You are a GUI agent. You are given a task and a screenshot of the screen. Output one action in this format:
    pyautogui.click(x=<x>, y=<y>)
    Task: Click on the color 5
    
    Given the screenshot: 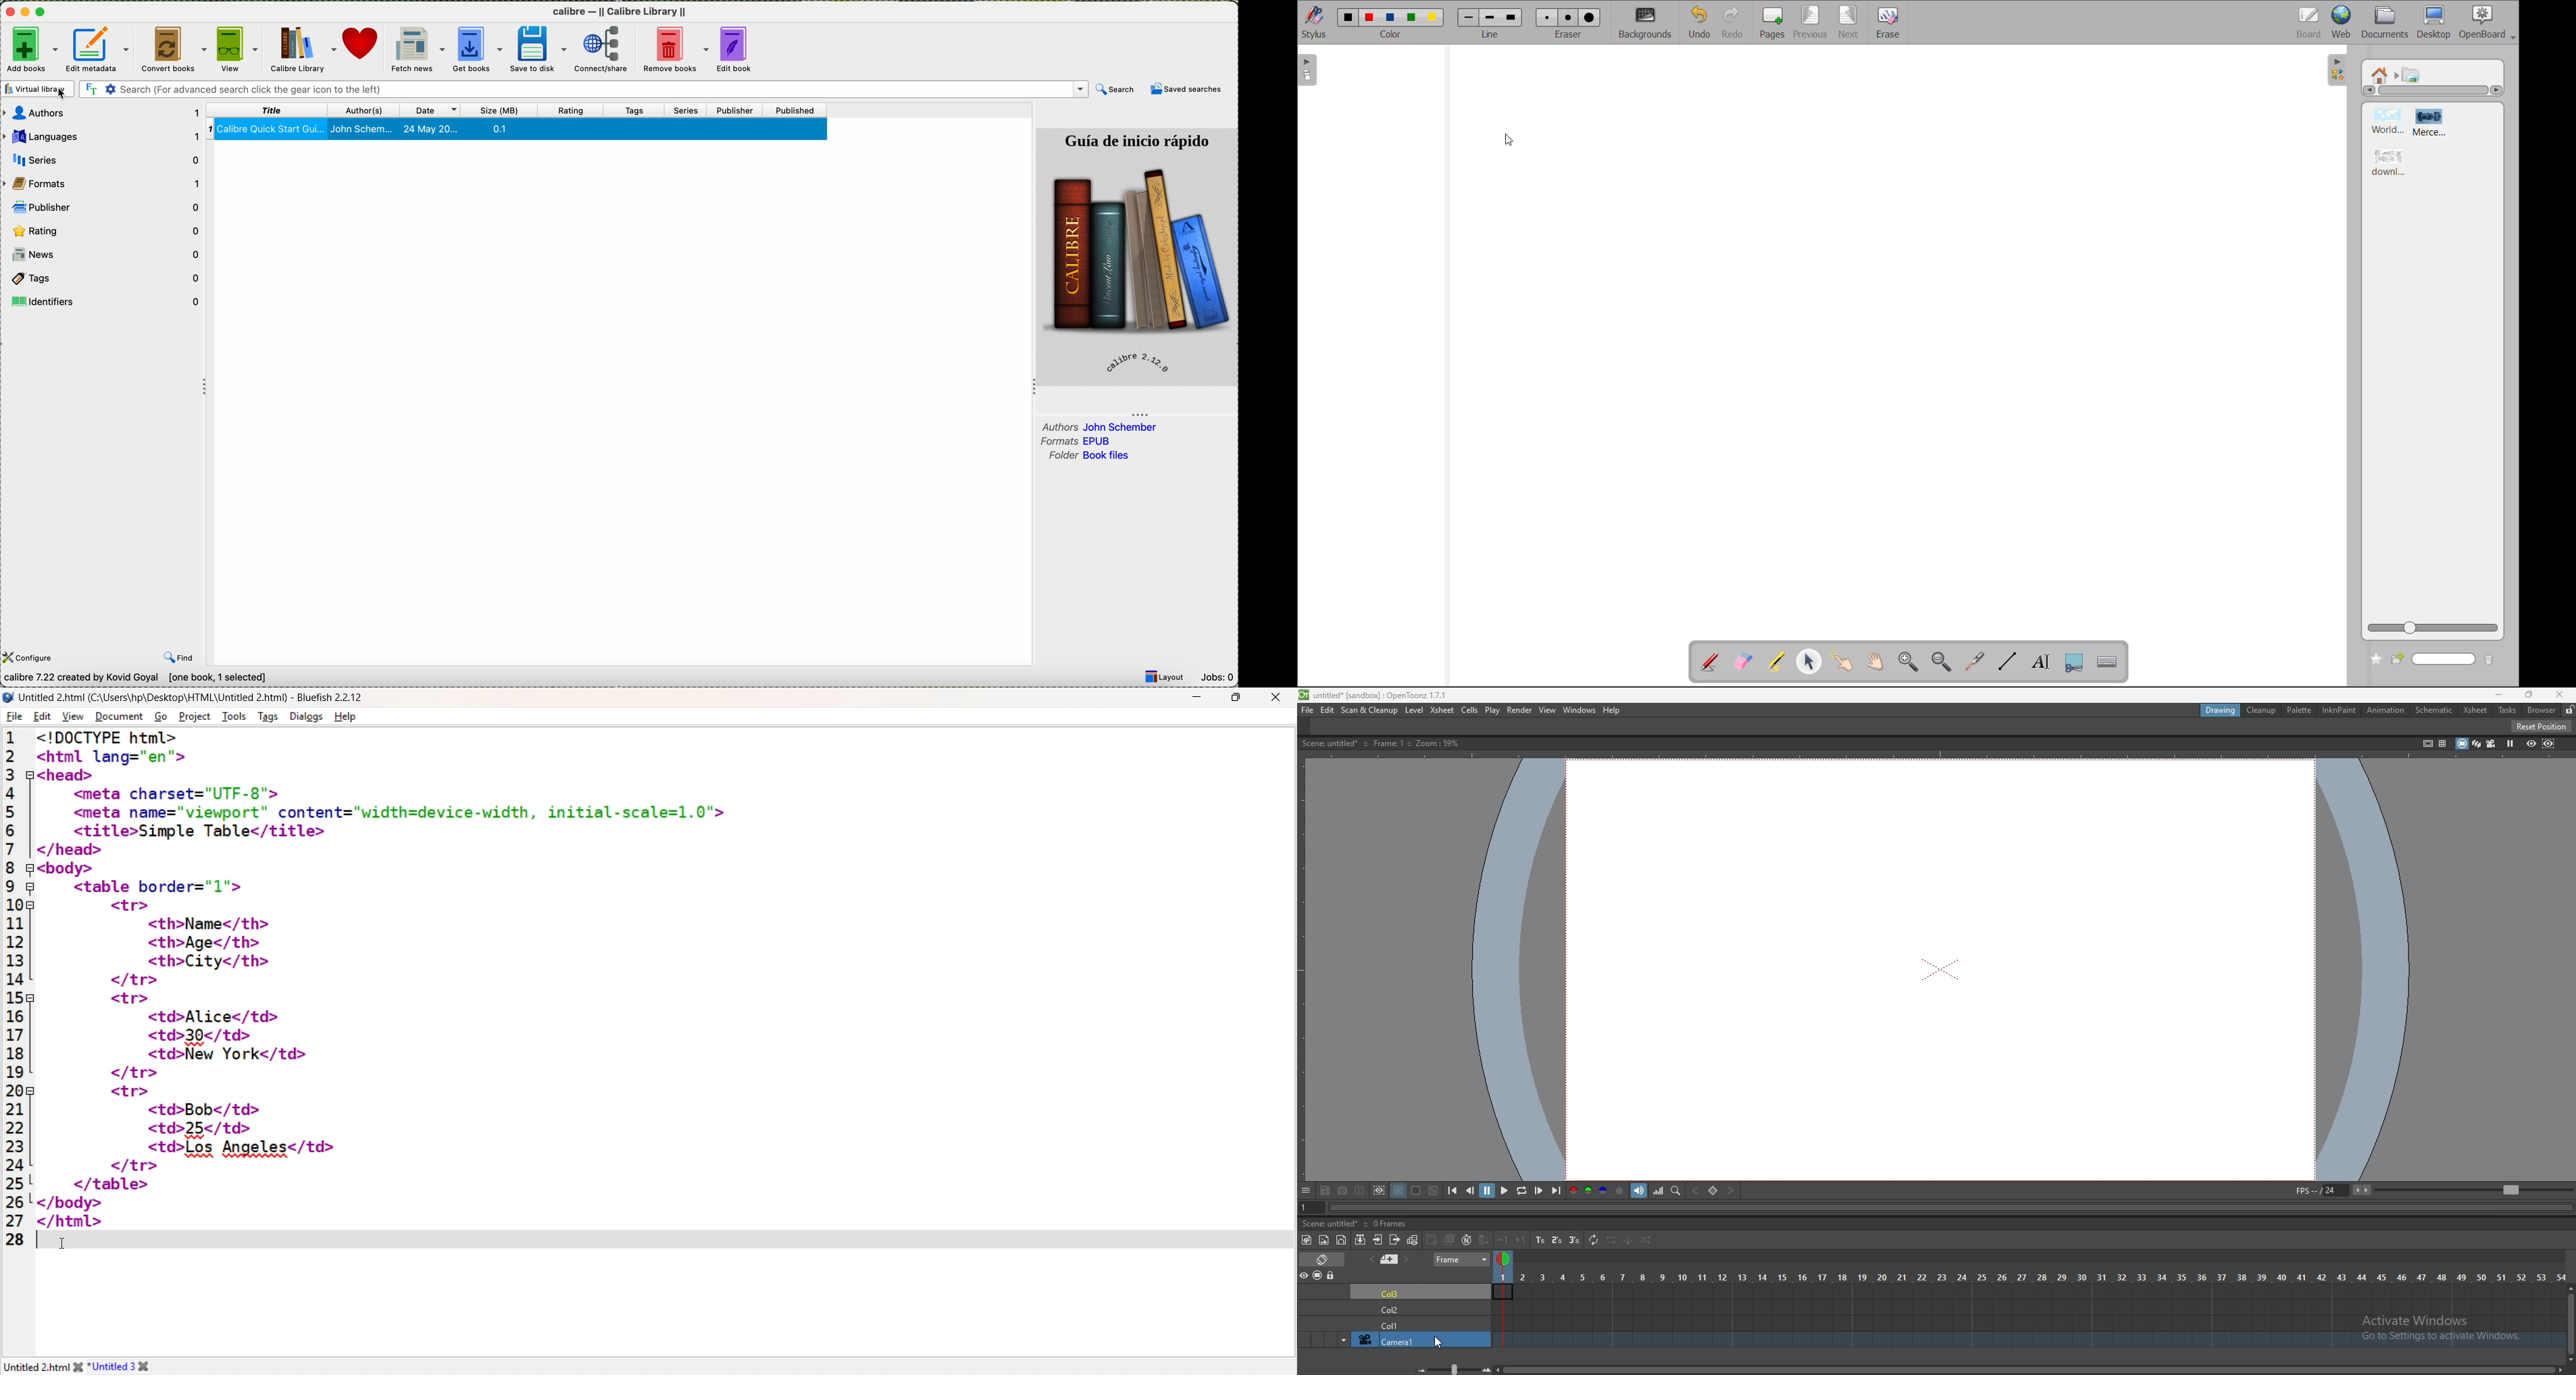 What is the action you would take?
    pyautogui.click(x=1434, y=17)
    